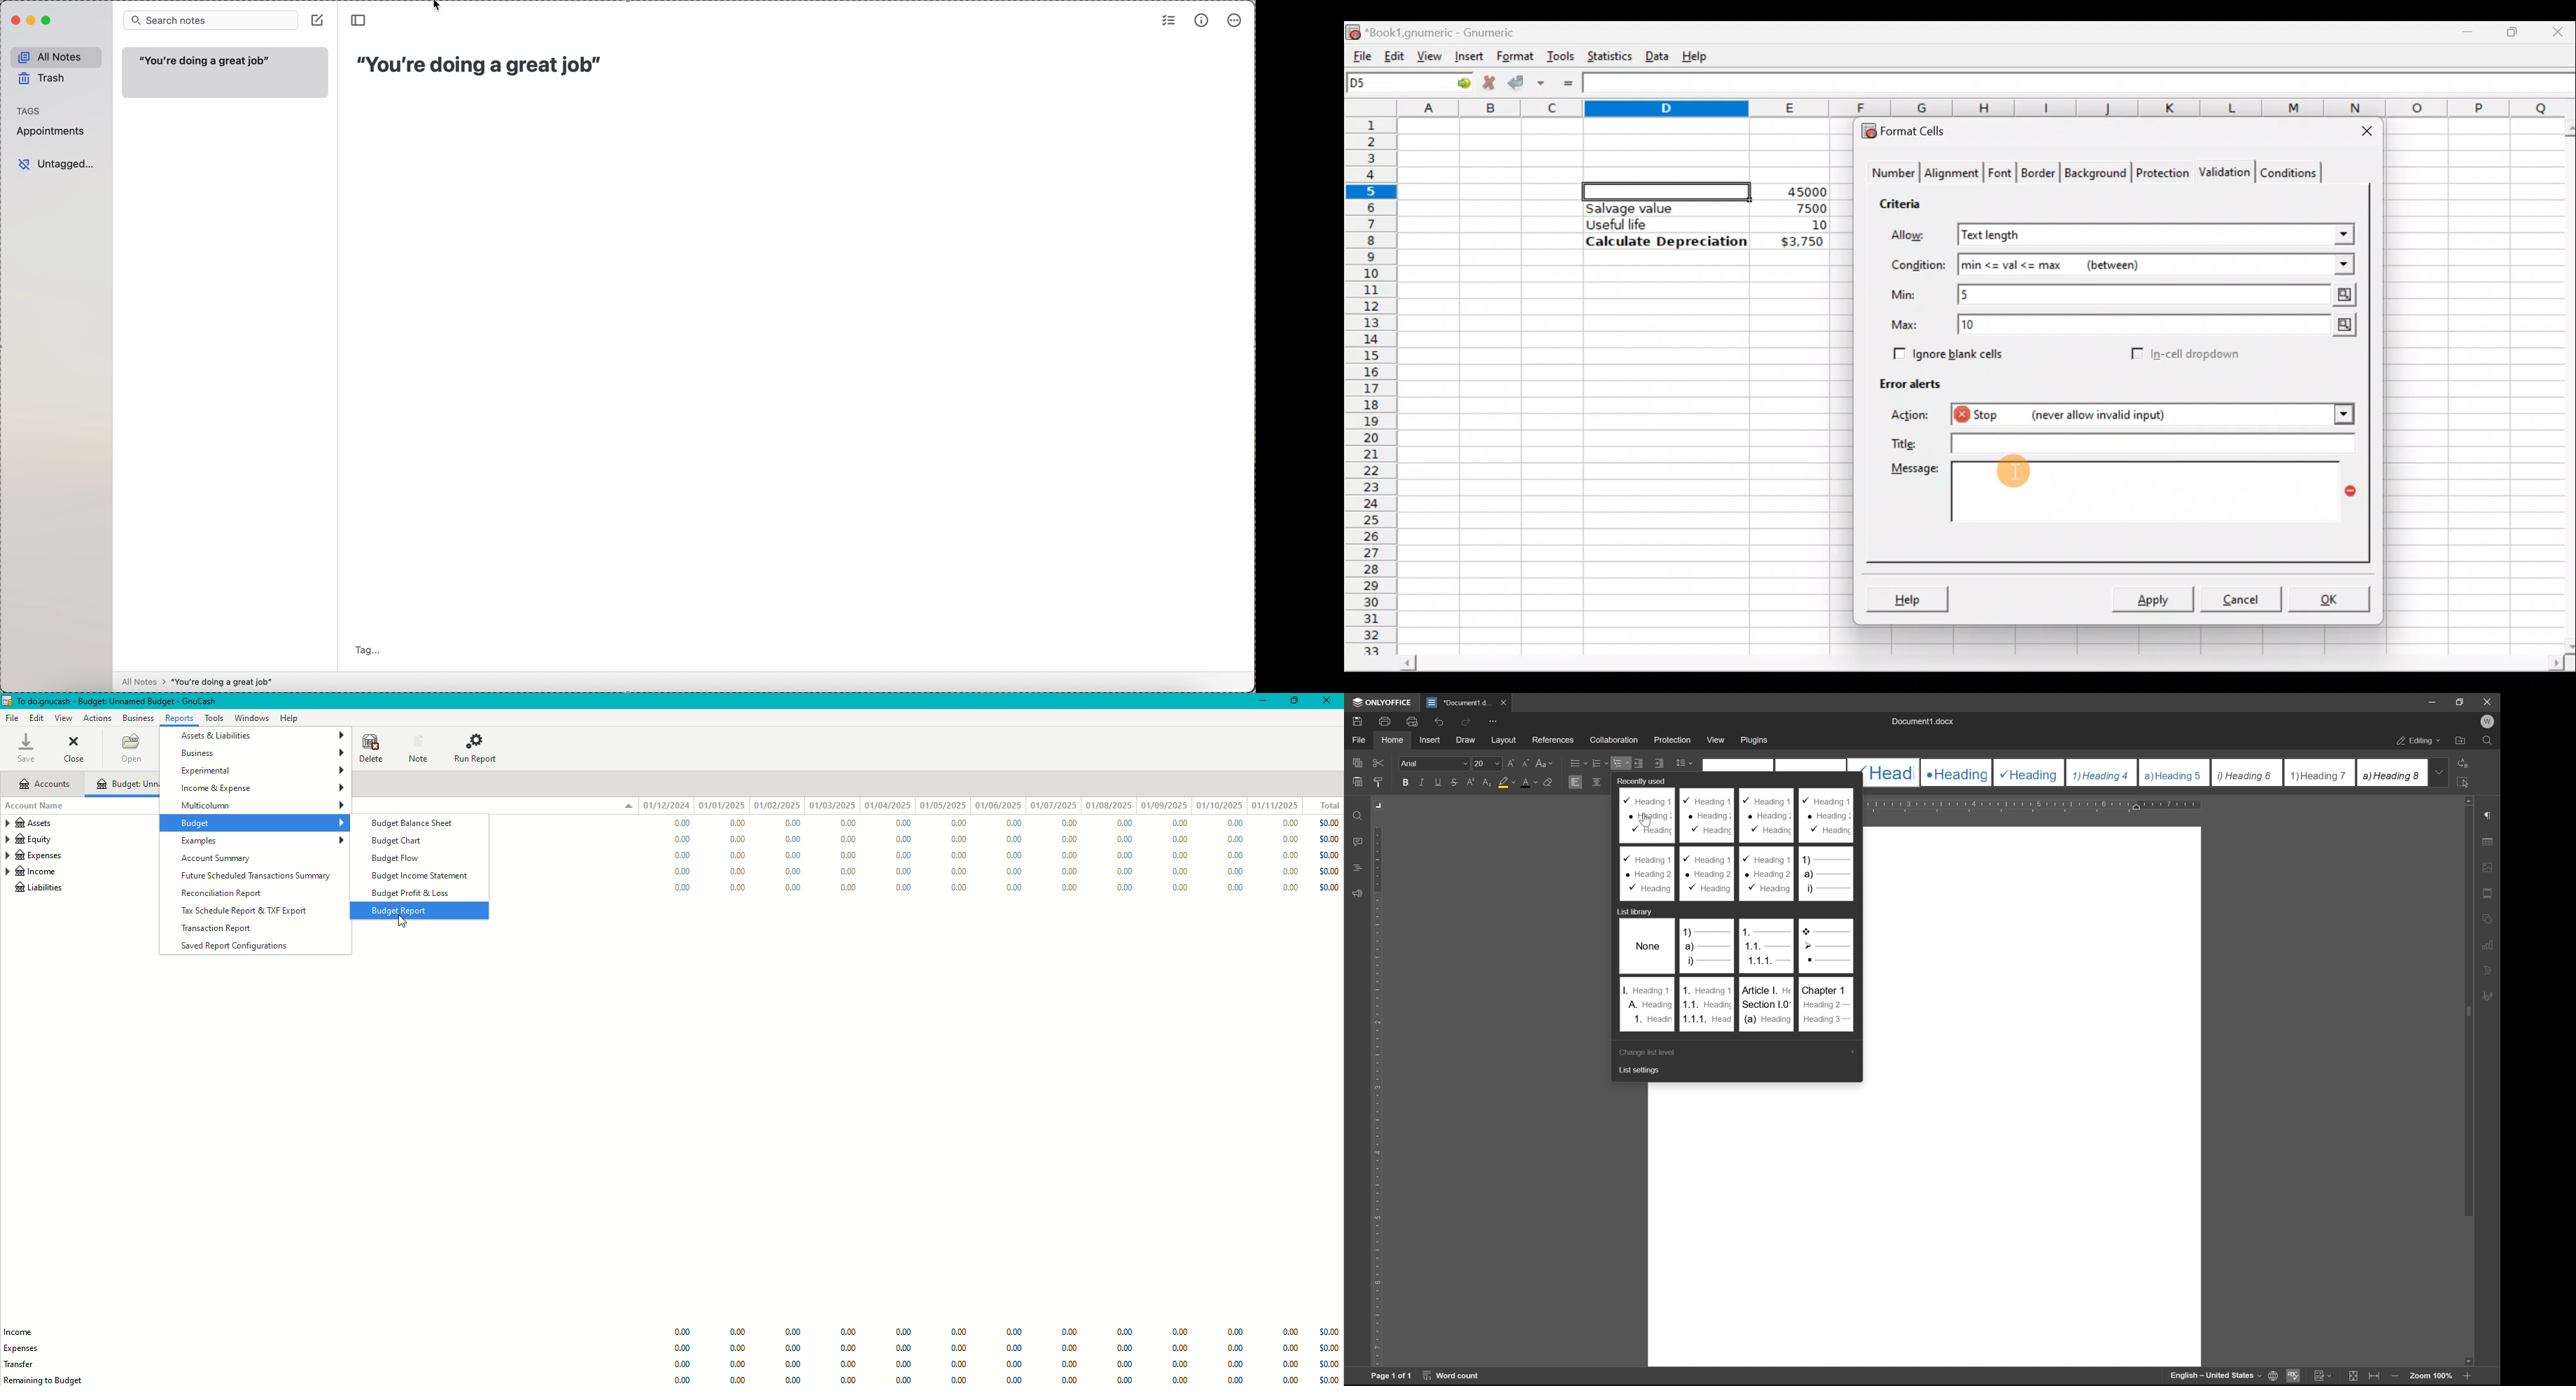  I want to click on 0.00, so click(1182, 824).